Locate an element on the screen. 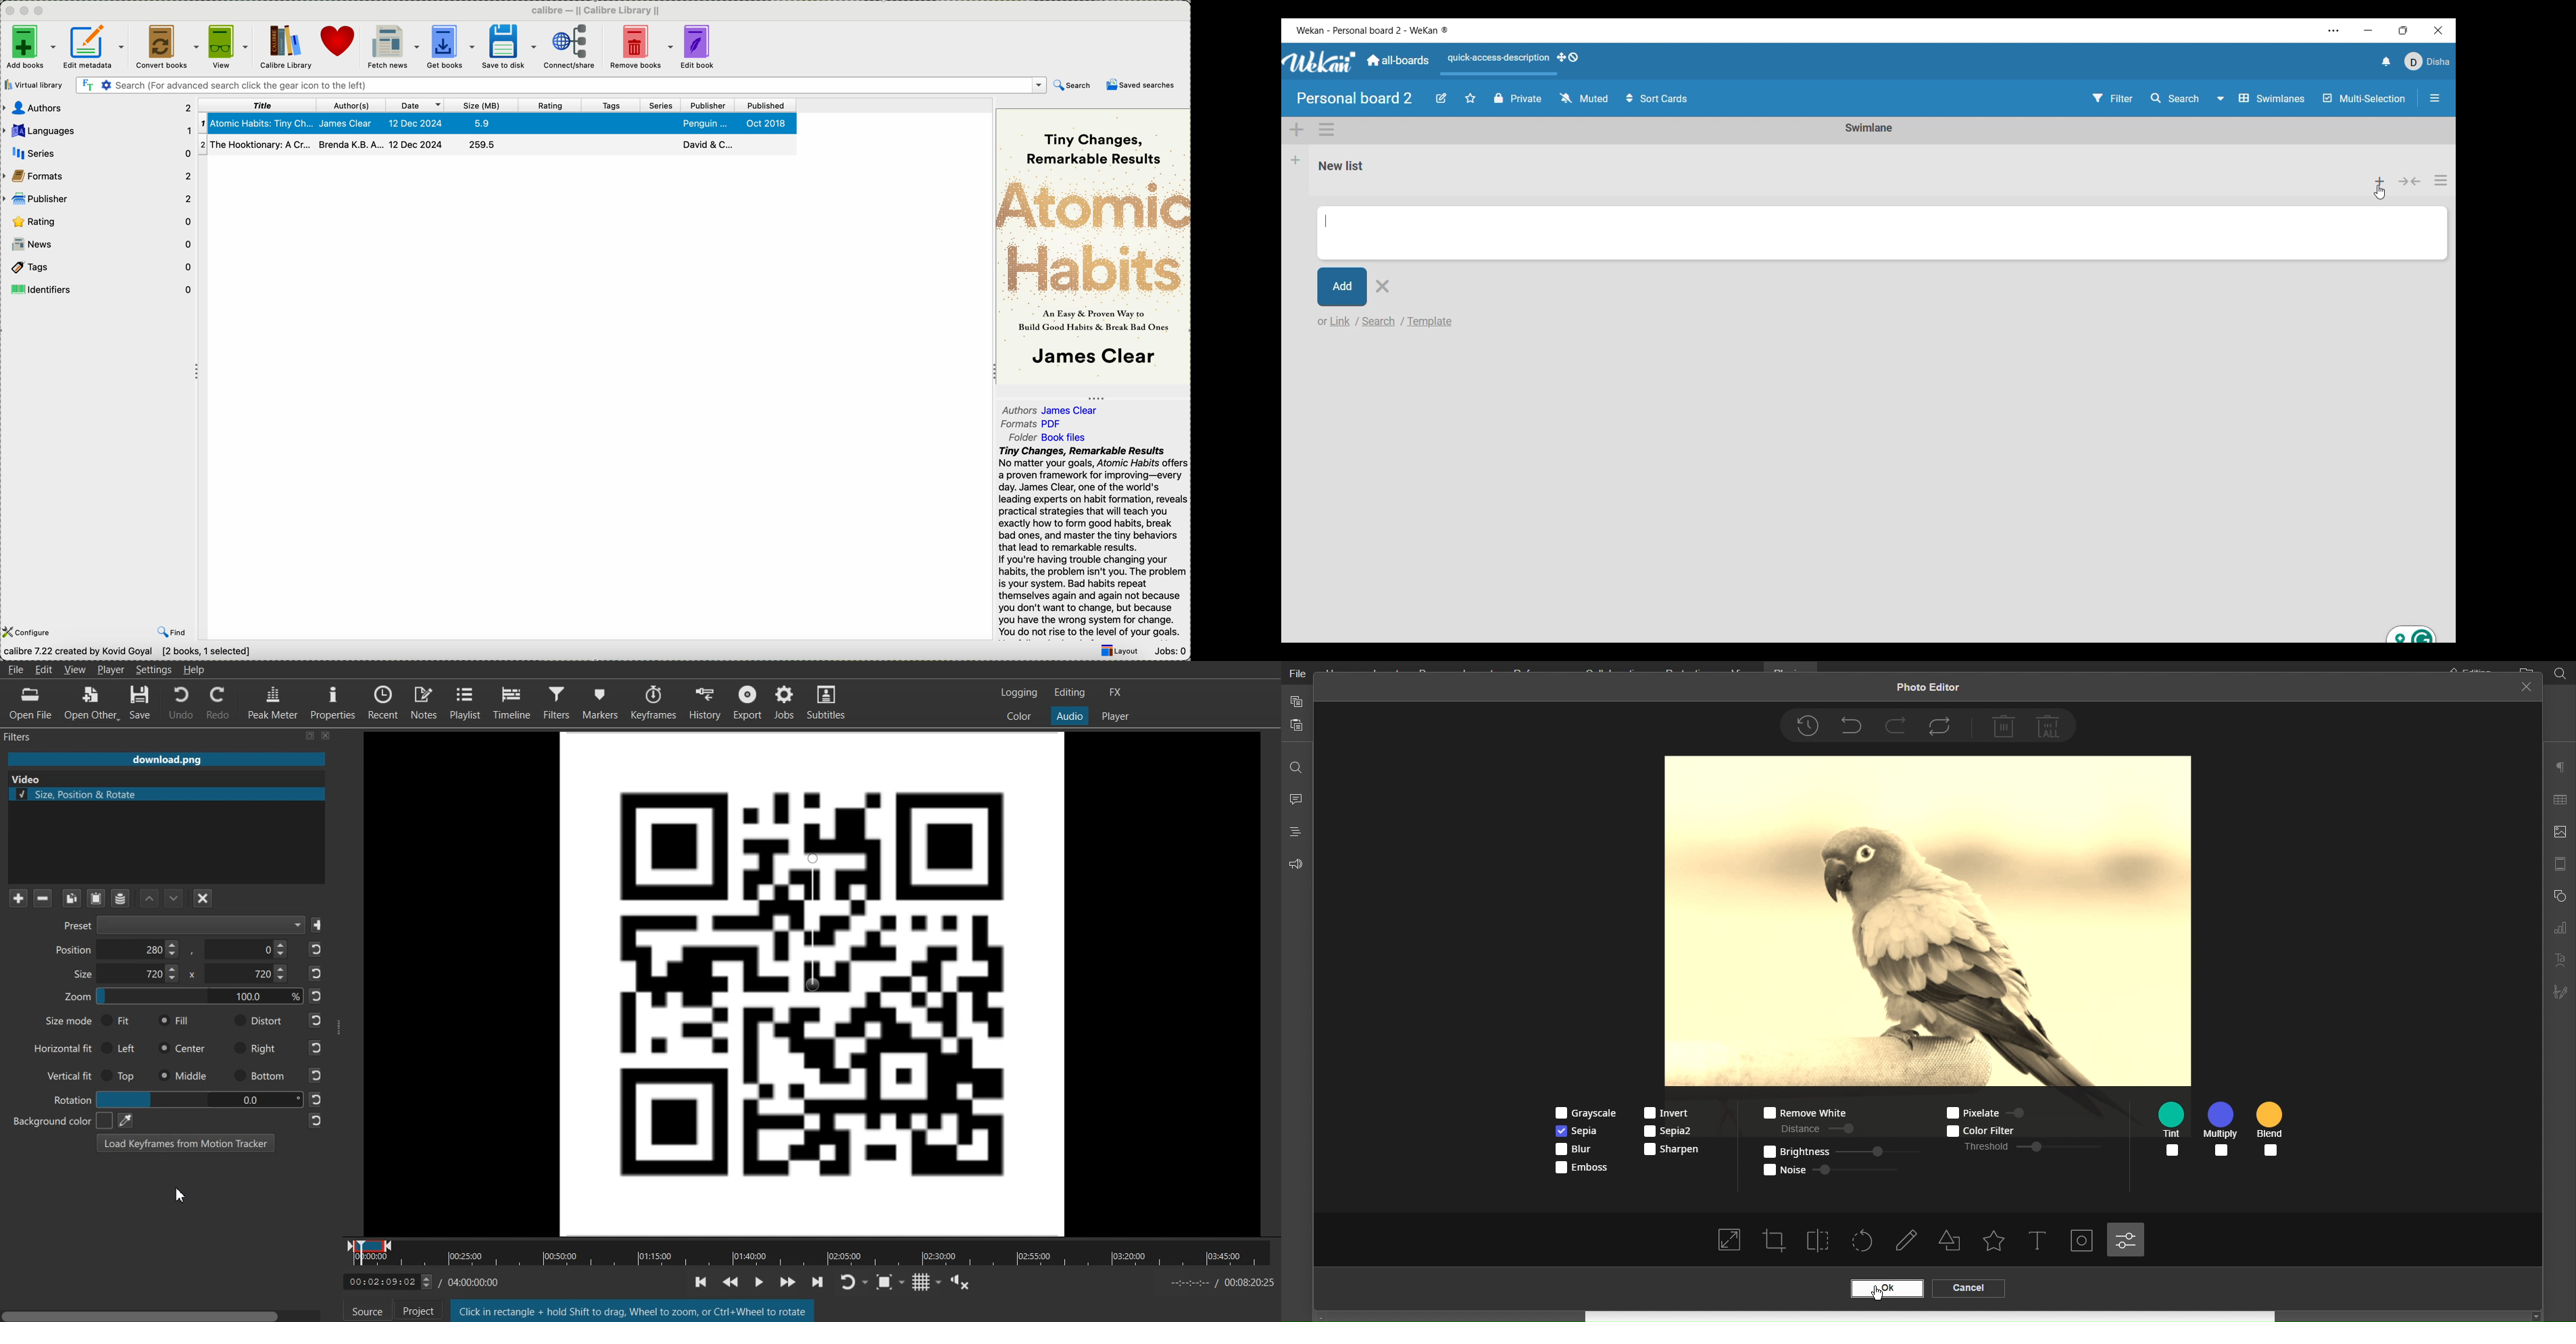   is located at coordinates (785, 702).